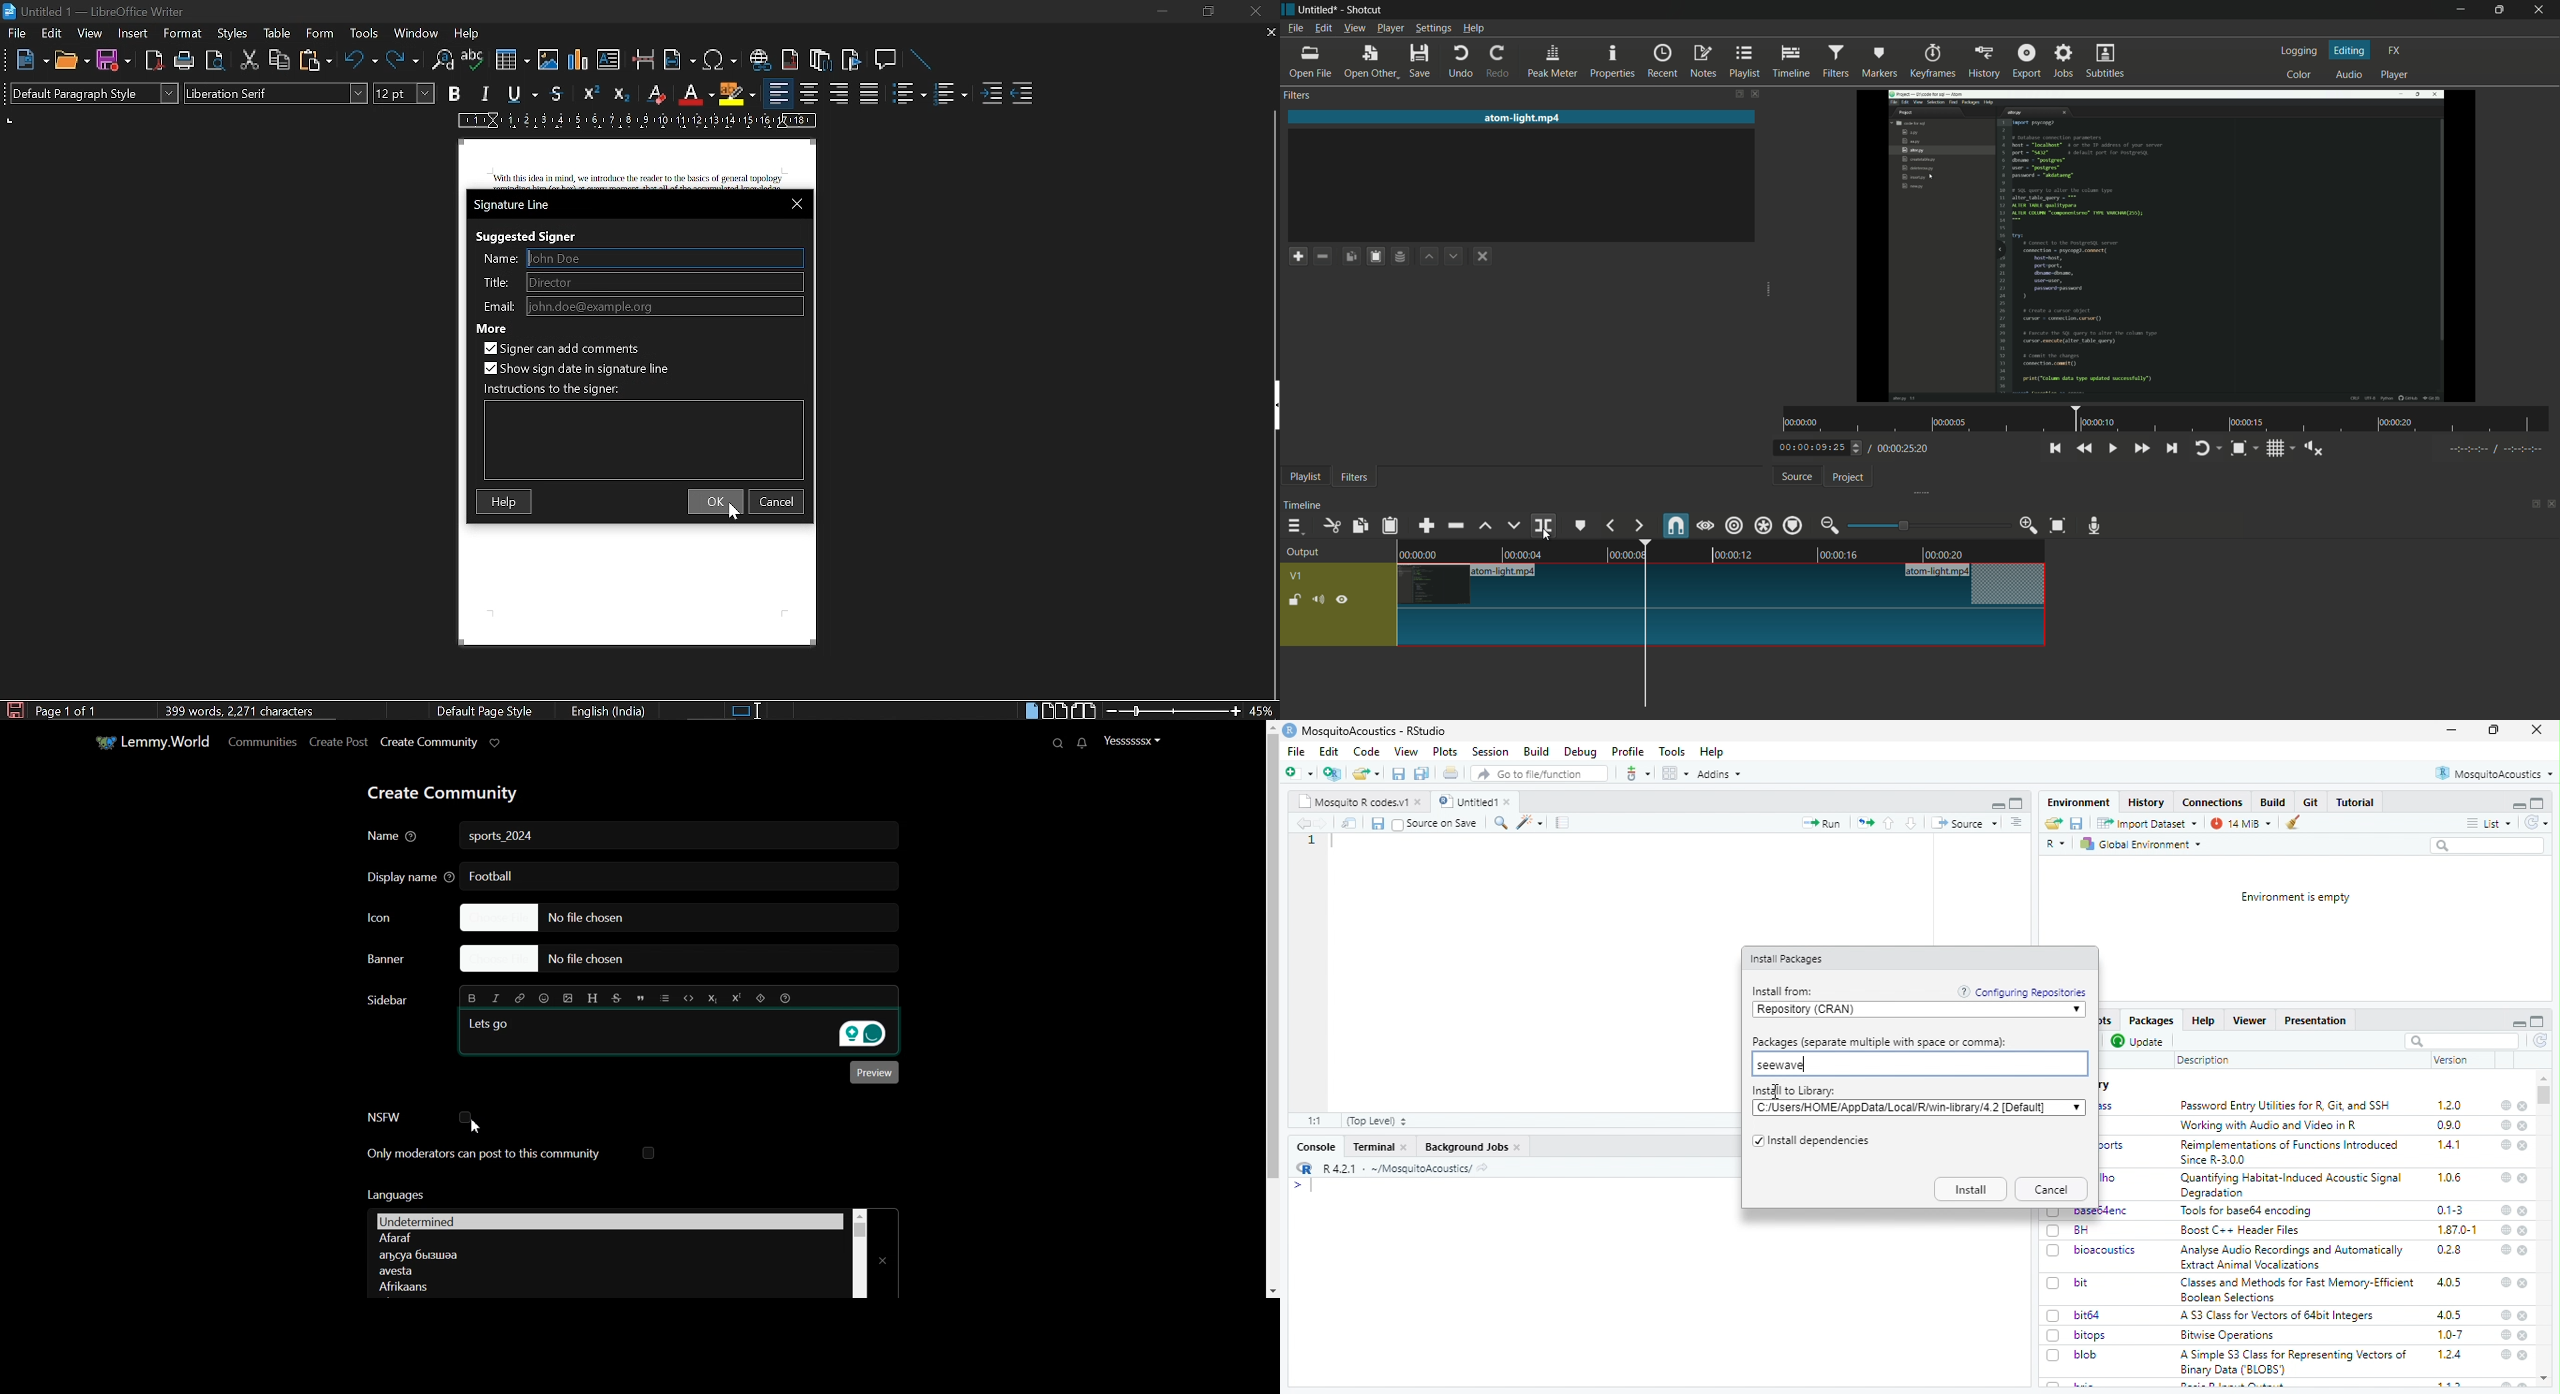 This screenshot has width=2576, height=1400. Describe the element at coordinates (2293, 1187) in the screenshot. I see `Quantifying Habitat-Induced Acoustic Signal
Degradation` at that location.